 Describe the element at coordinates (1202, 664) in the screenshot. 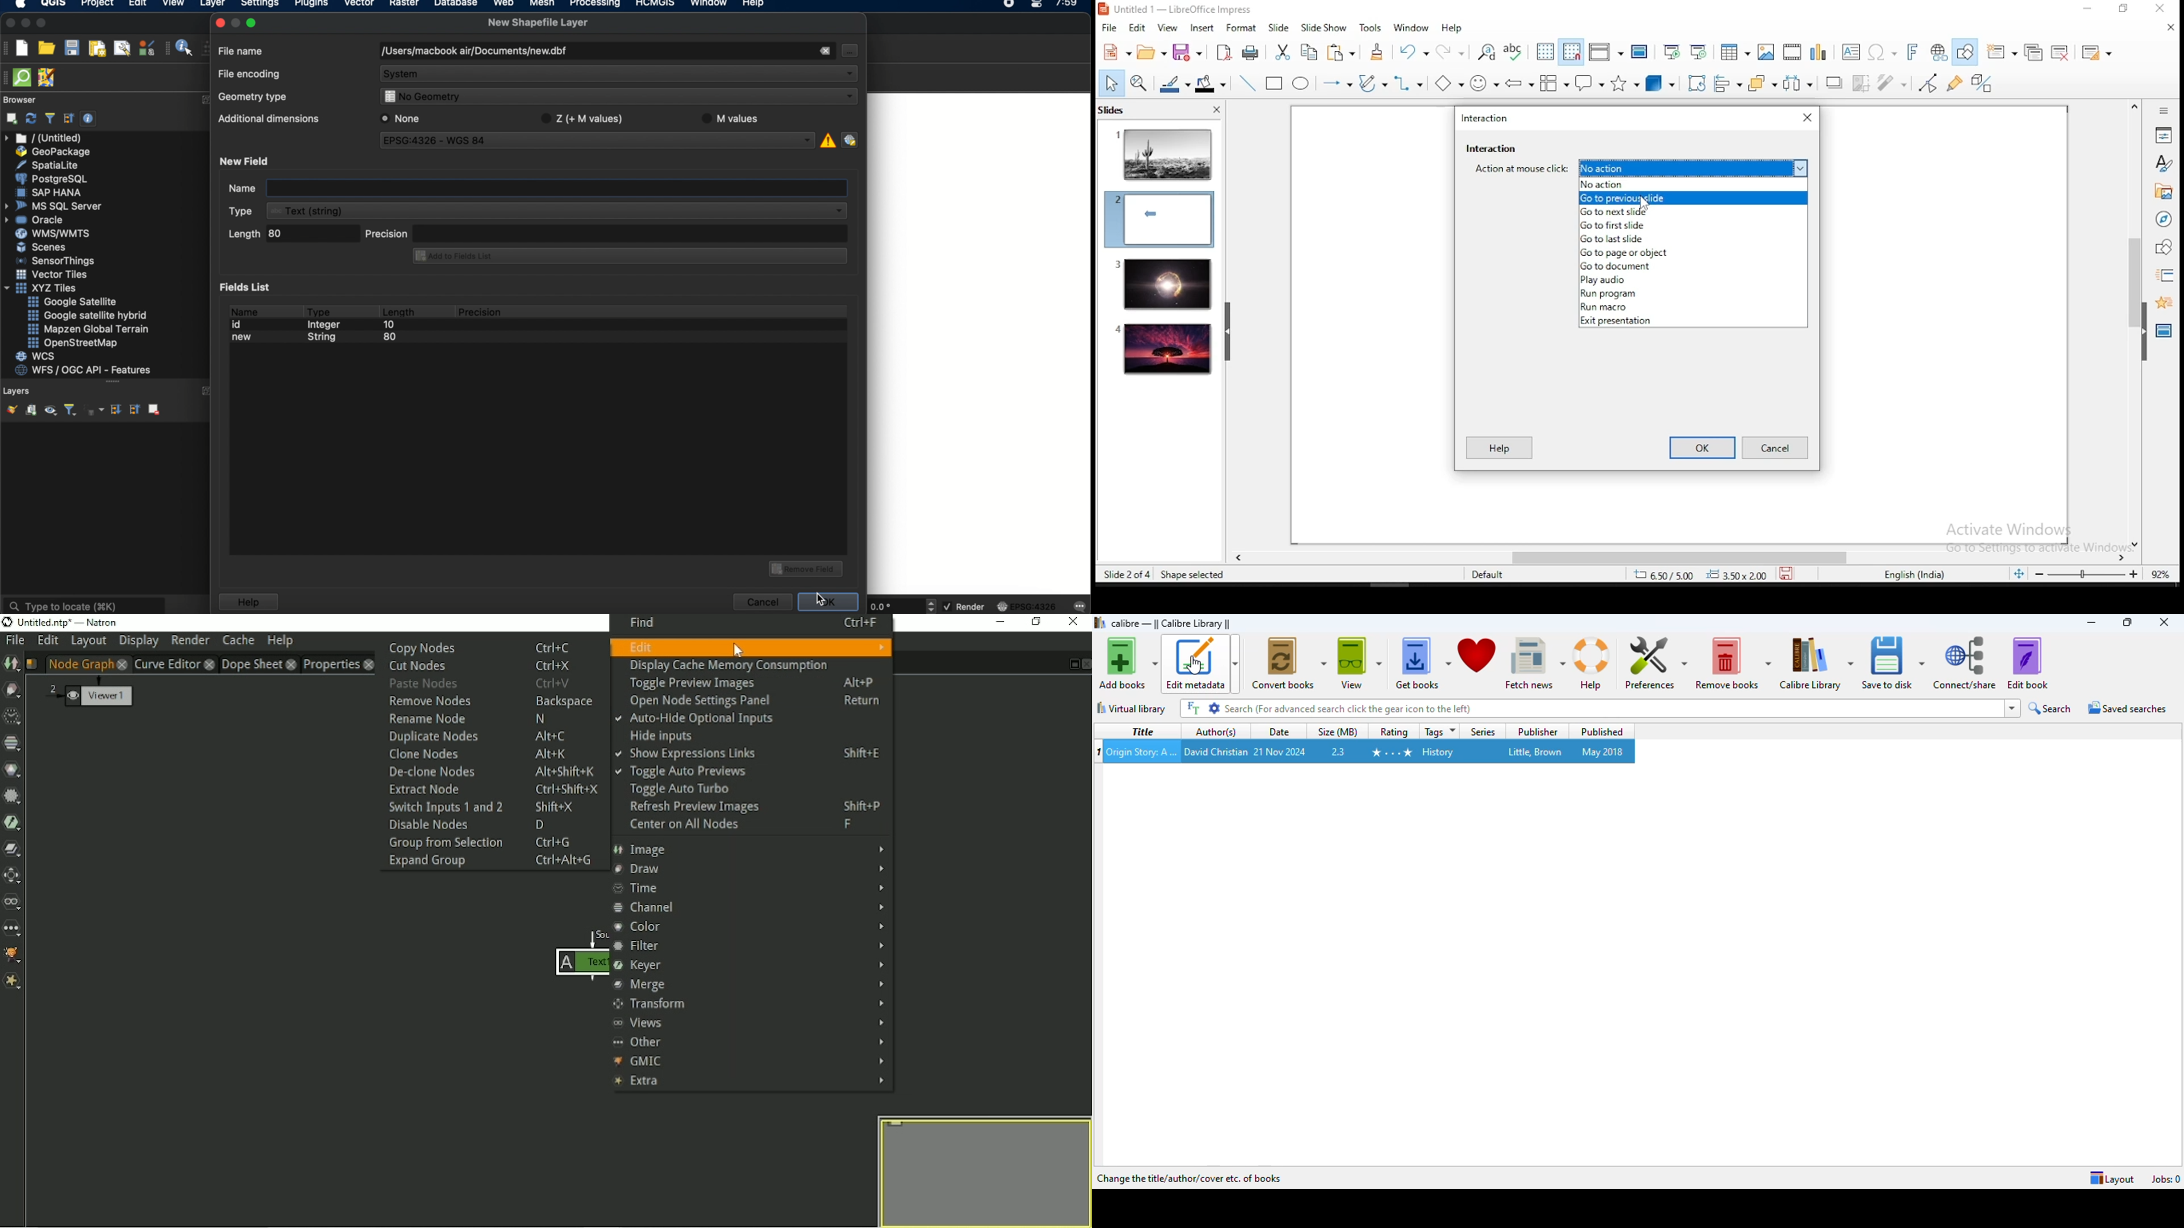

I see `edit metadata` at that location.